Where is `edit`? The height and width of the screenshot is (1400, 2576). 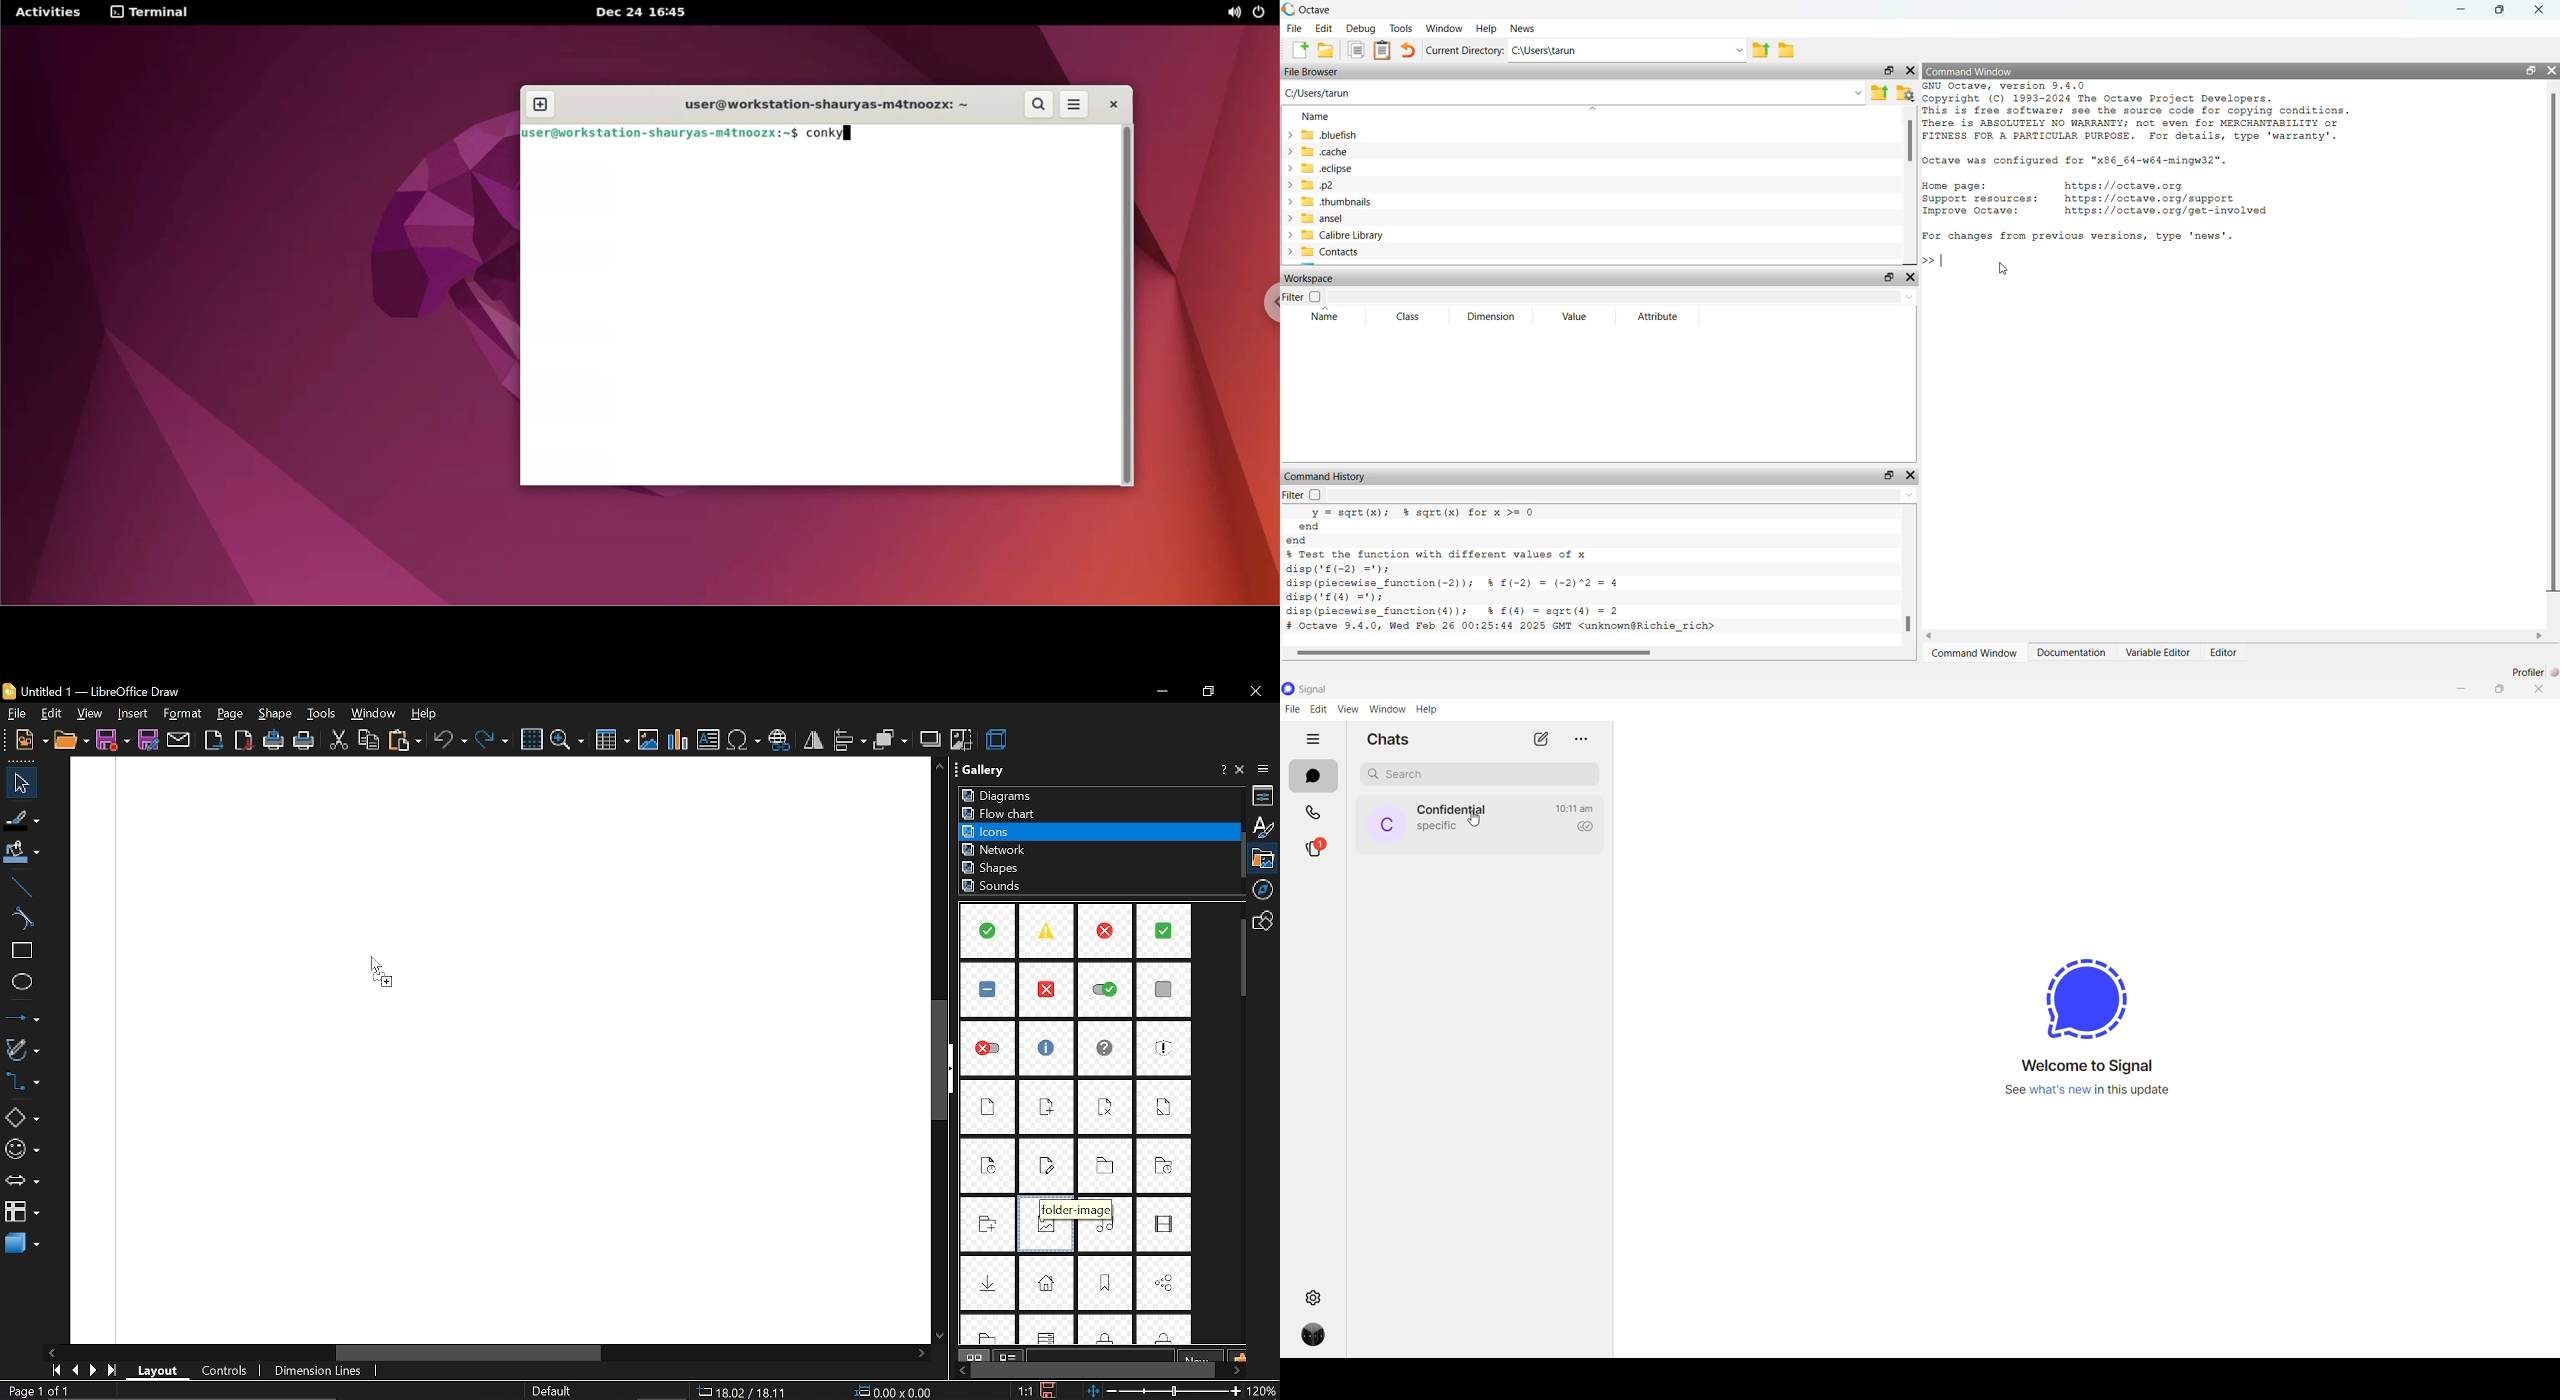 edit is located at coordinates (54, 714).